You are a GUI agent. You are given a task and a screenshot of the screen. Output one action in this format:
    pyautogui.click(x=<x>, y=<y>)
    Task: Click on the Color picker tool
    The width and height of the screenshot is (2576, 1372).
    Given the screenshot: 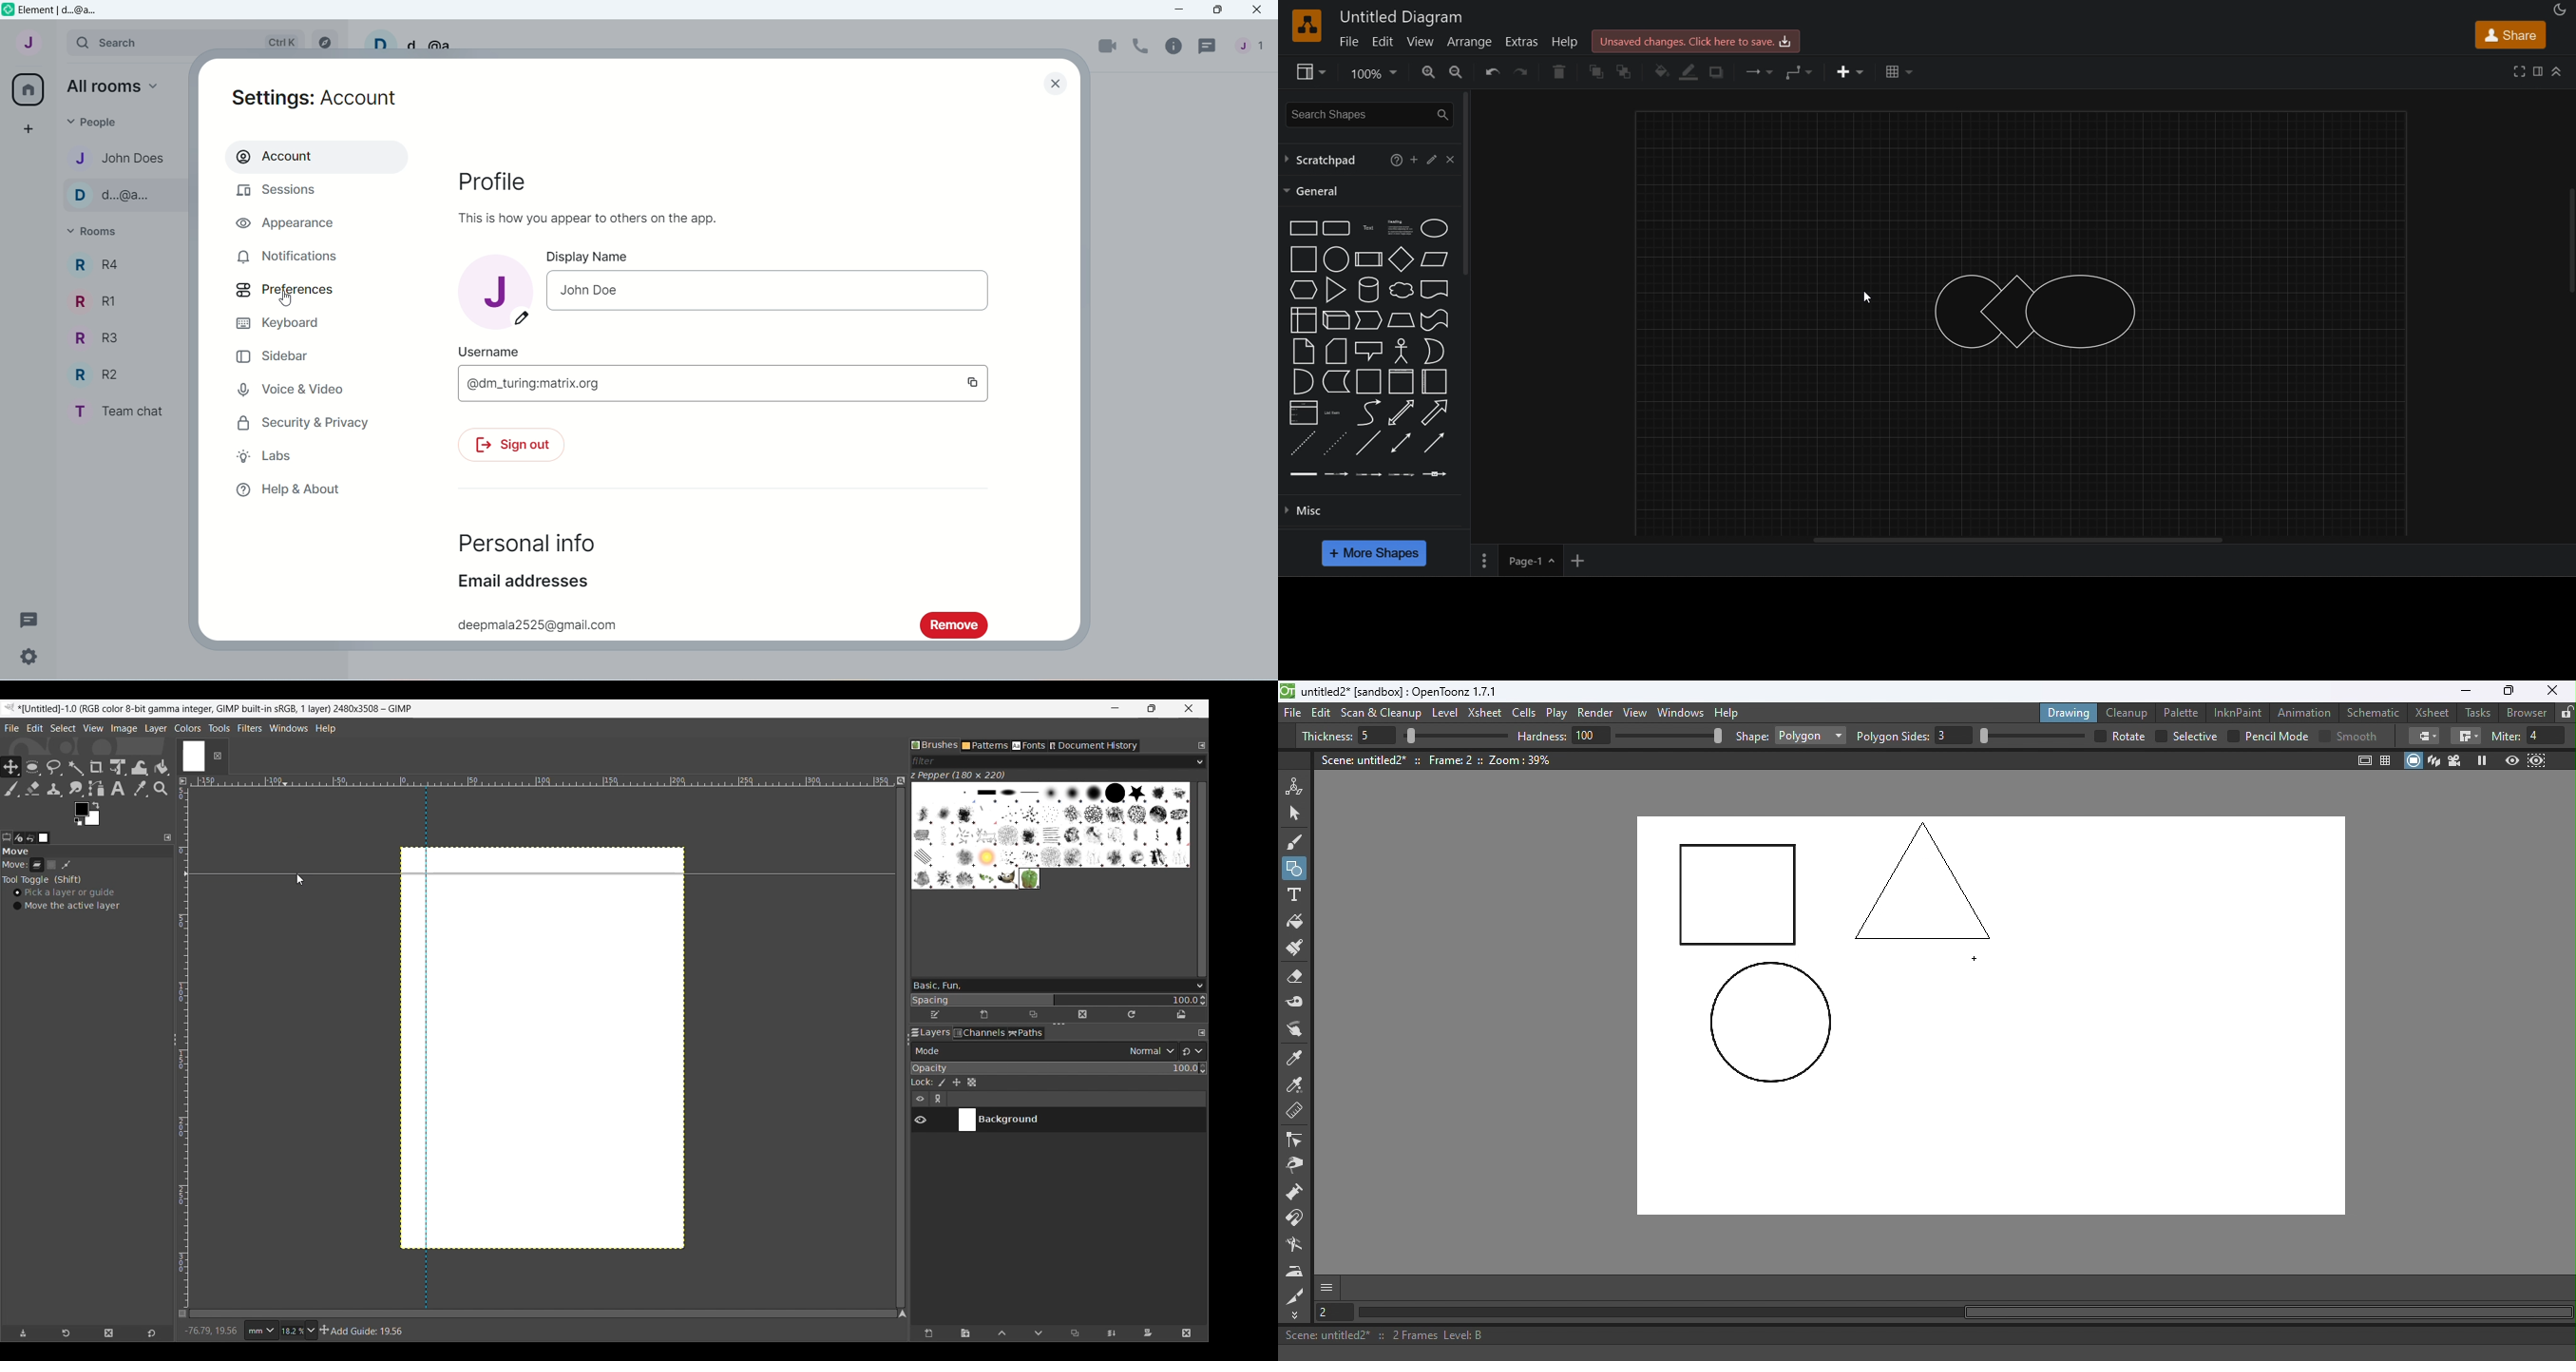 What is the action you would take?
    pyautogui.click(x=140, y=789)
    